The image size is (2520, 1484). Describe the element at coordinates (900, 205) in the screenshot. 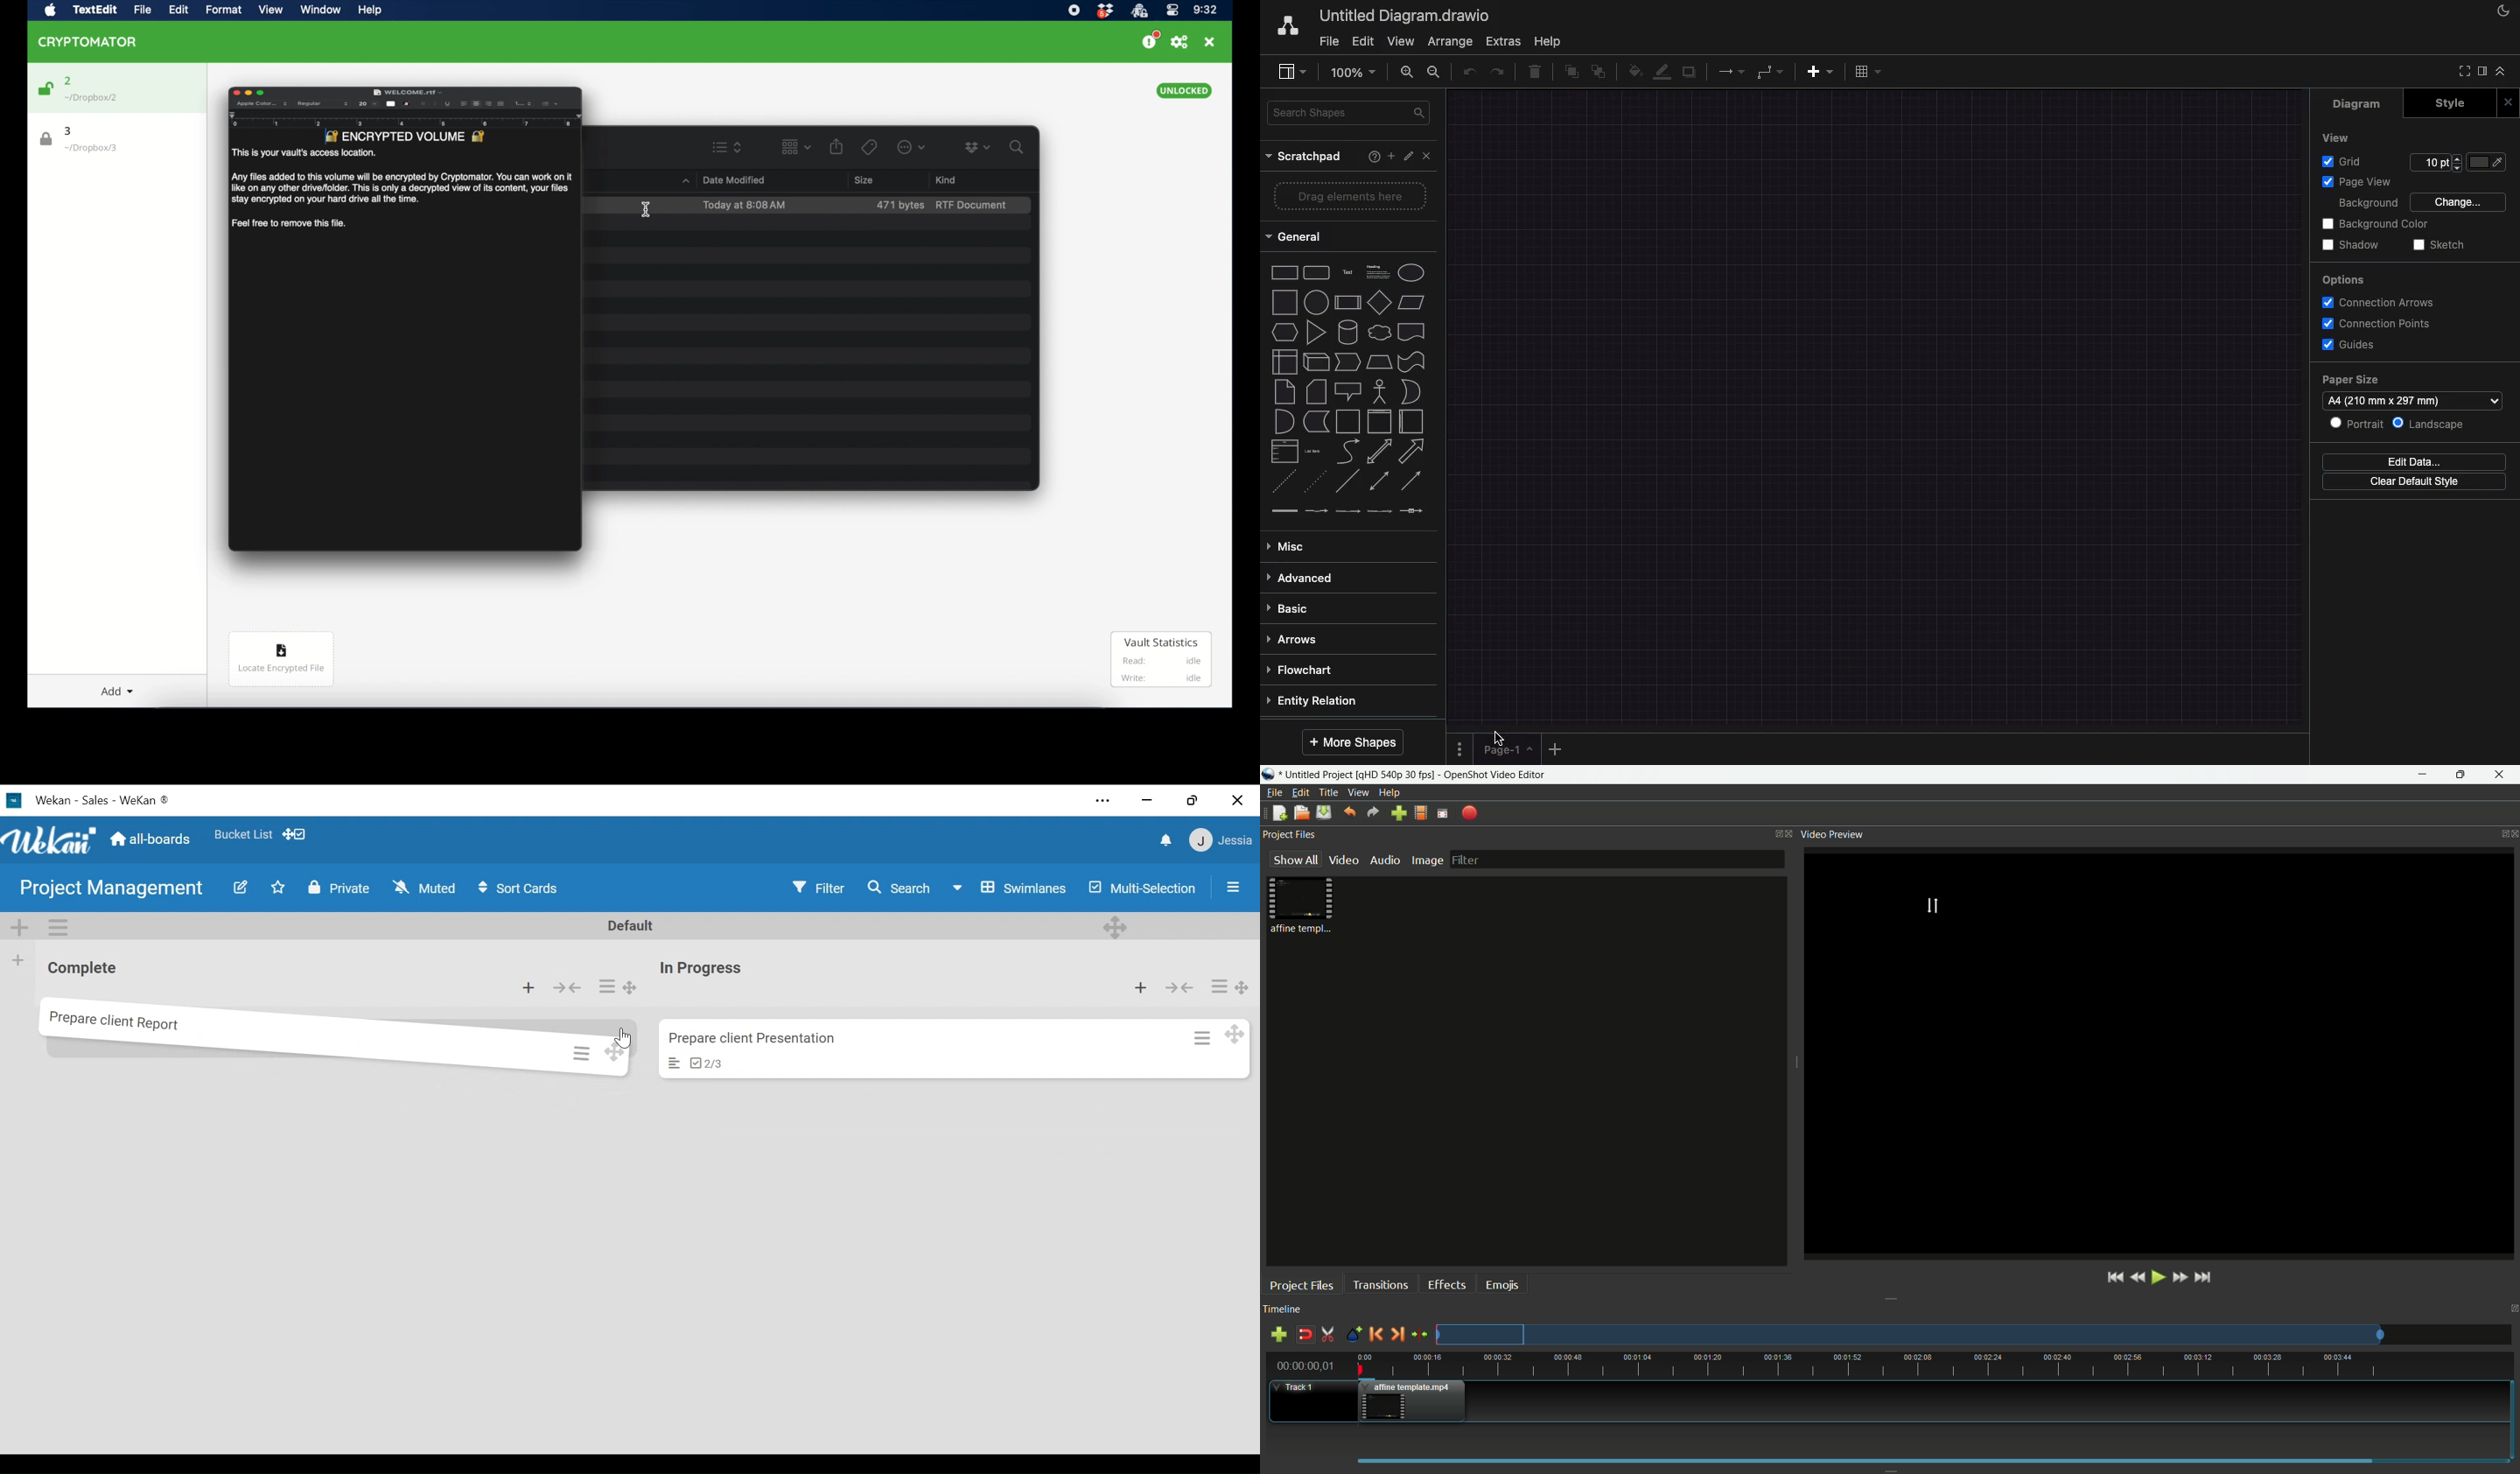

I see `471 bytes` at that location.